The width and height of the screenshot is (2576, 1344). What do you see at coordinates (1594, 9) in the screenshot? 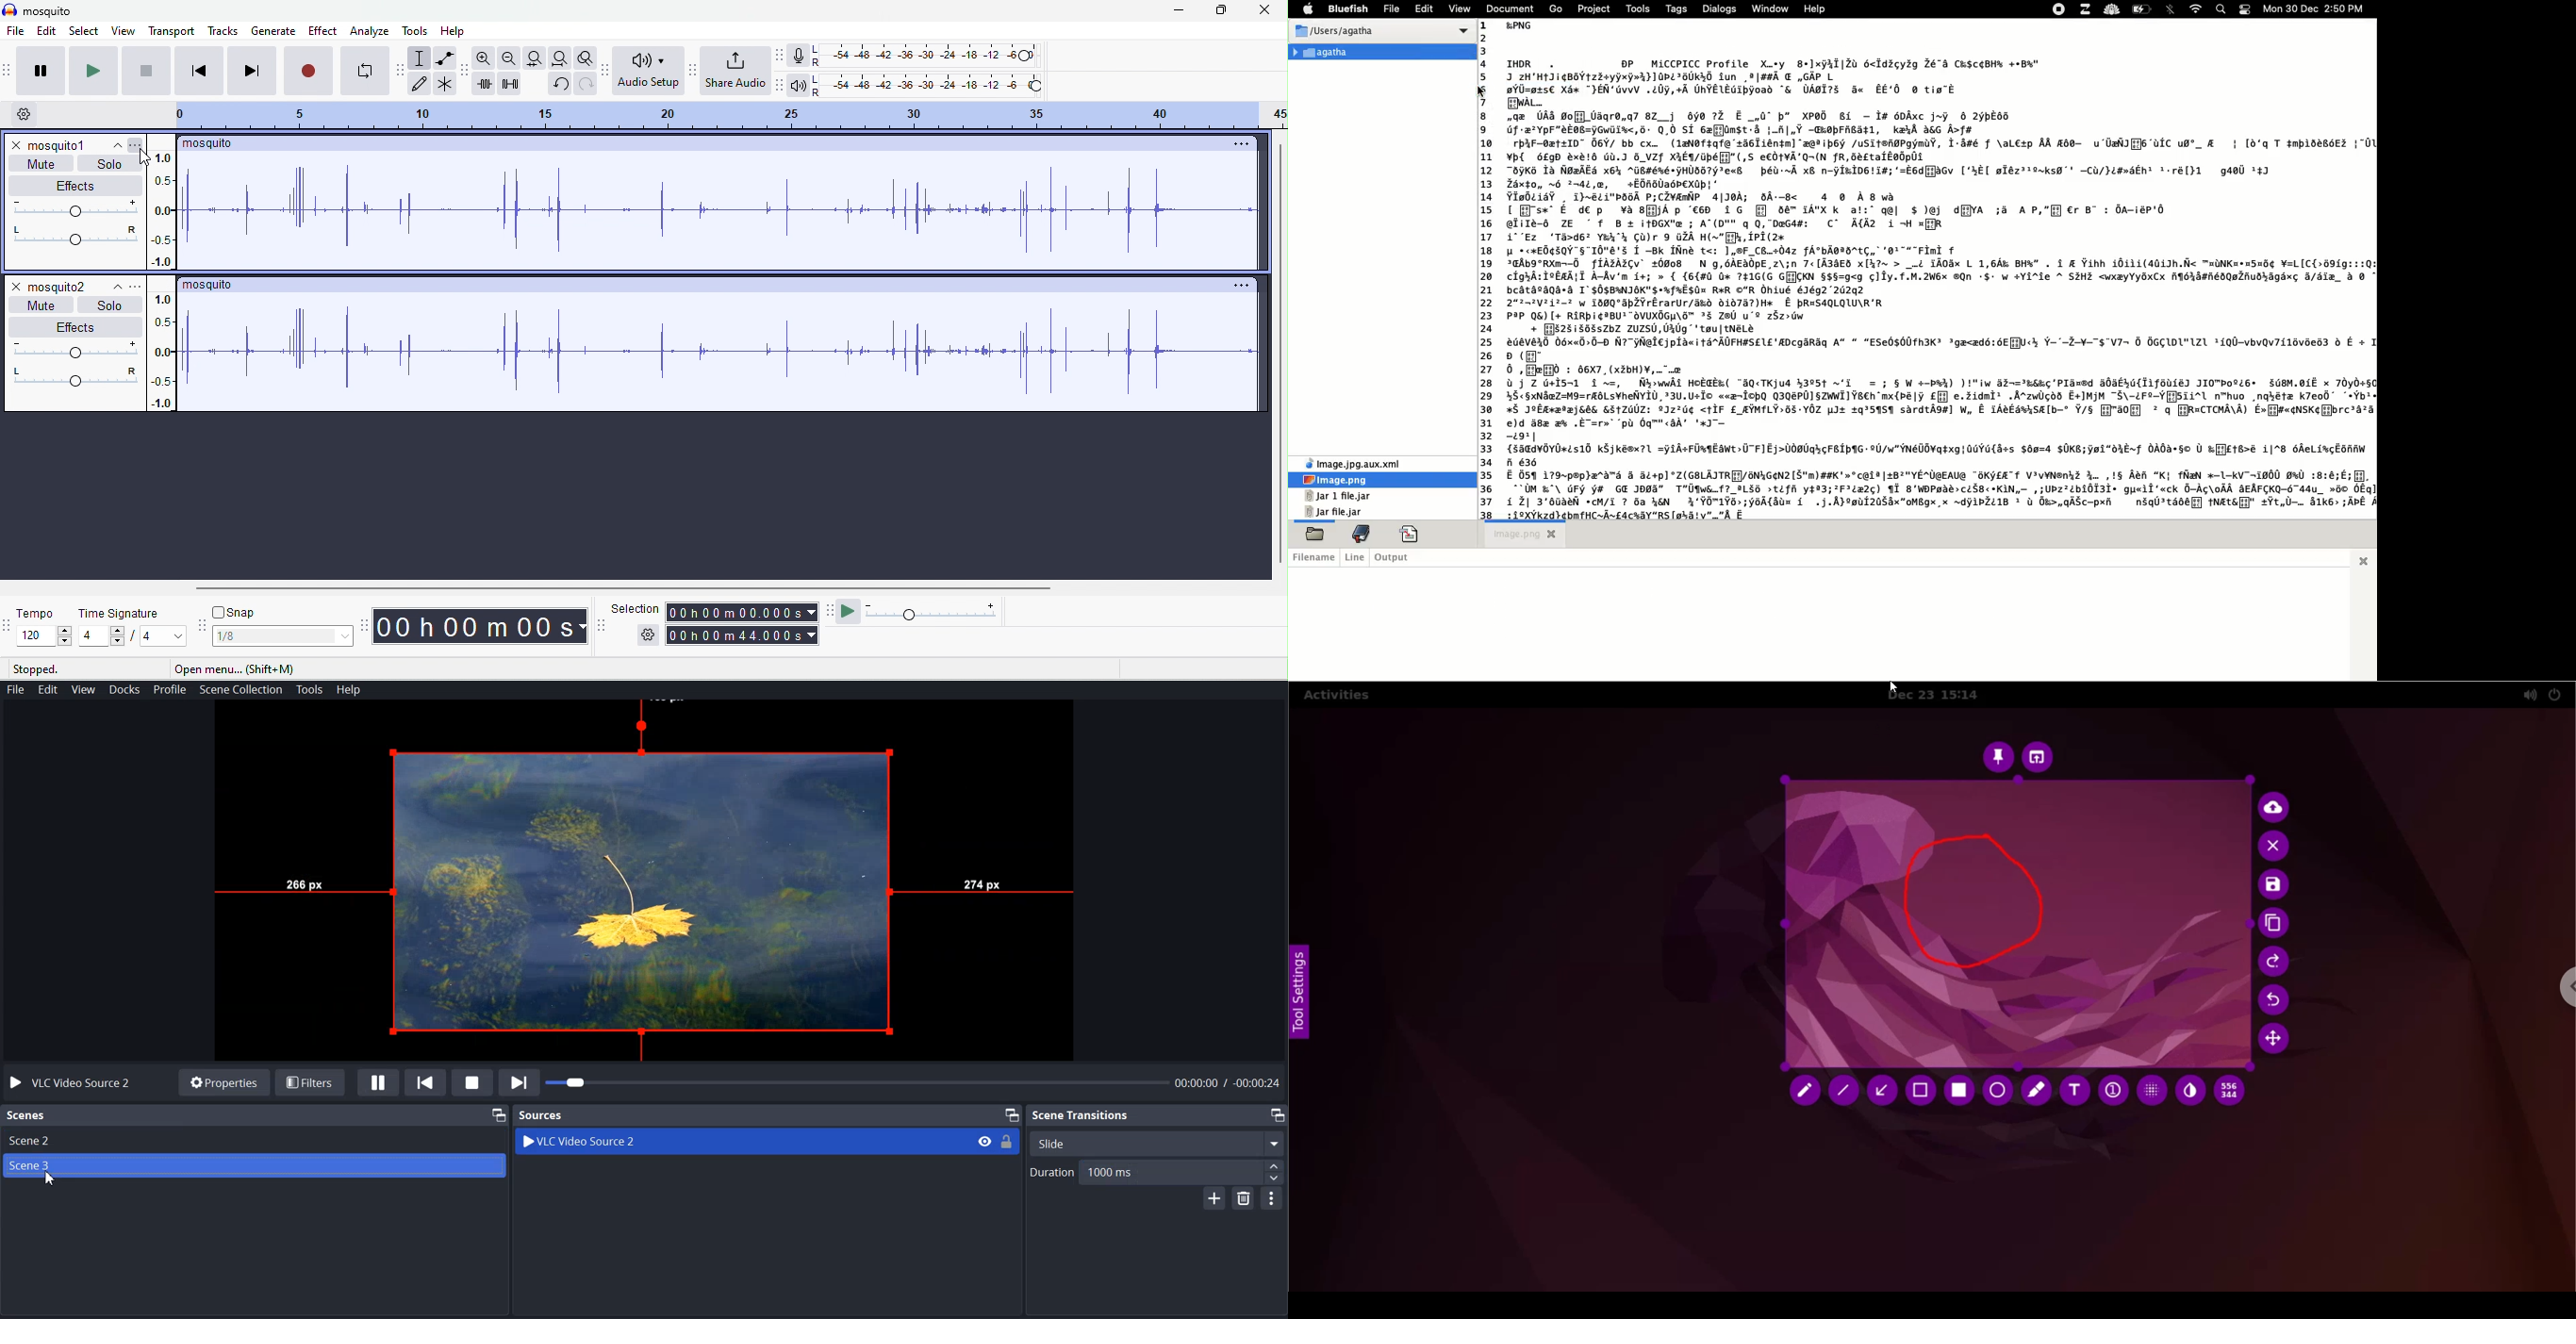
I see `project` at bounding box center [1594, 9].